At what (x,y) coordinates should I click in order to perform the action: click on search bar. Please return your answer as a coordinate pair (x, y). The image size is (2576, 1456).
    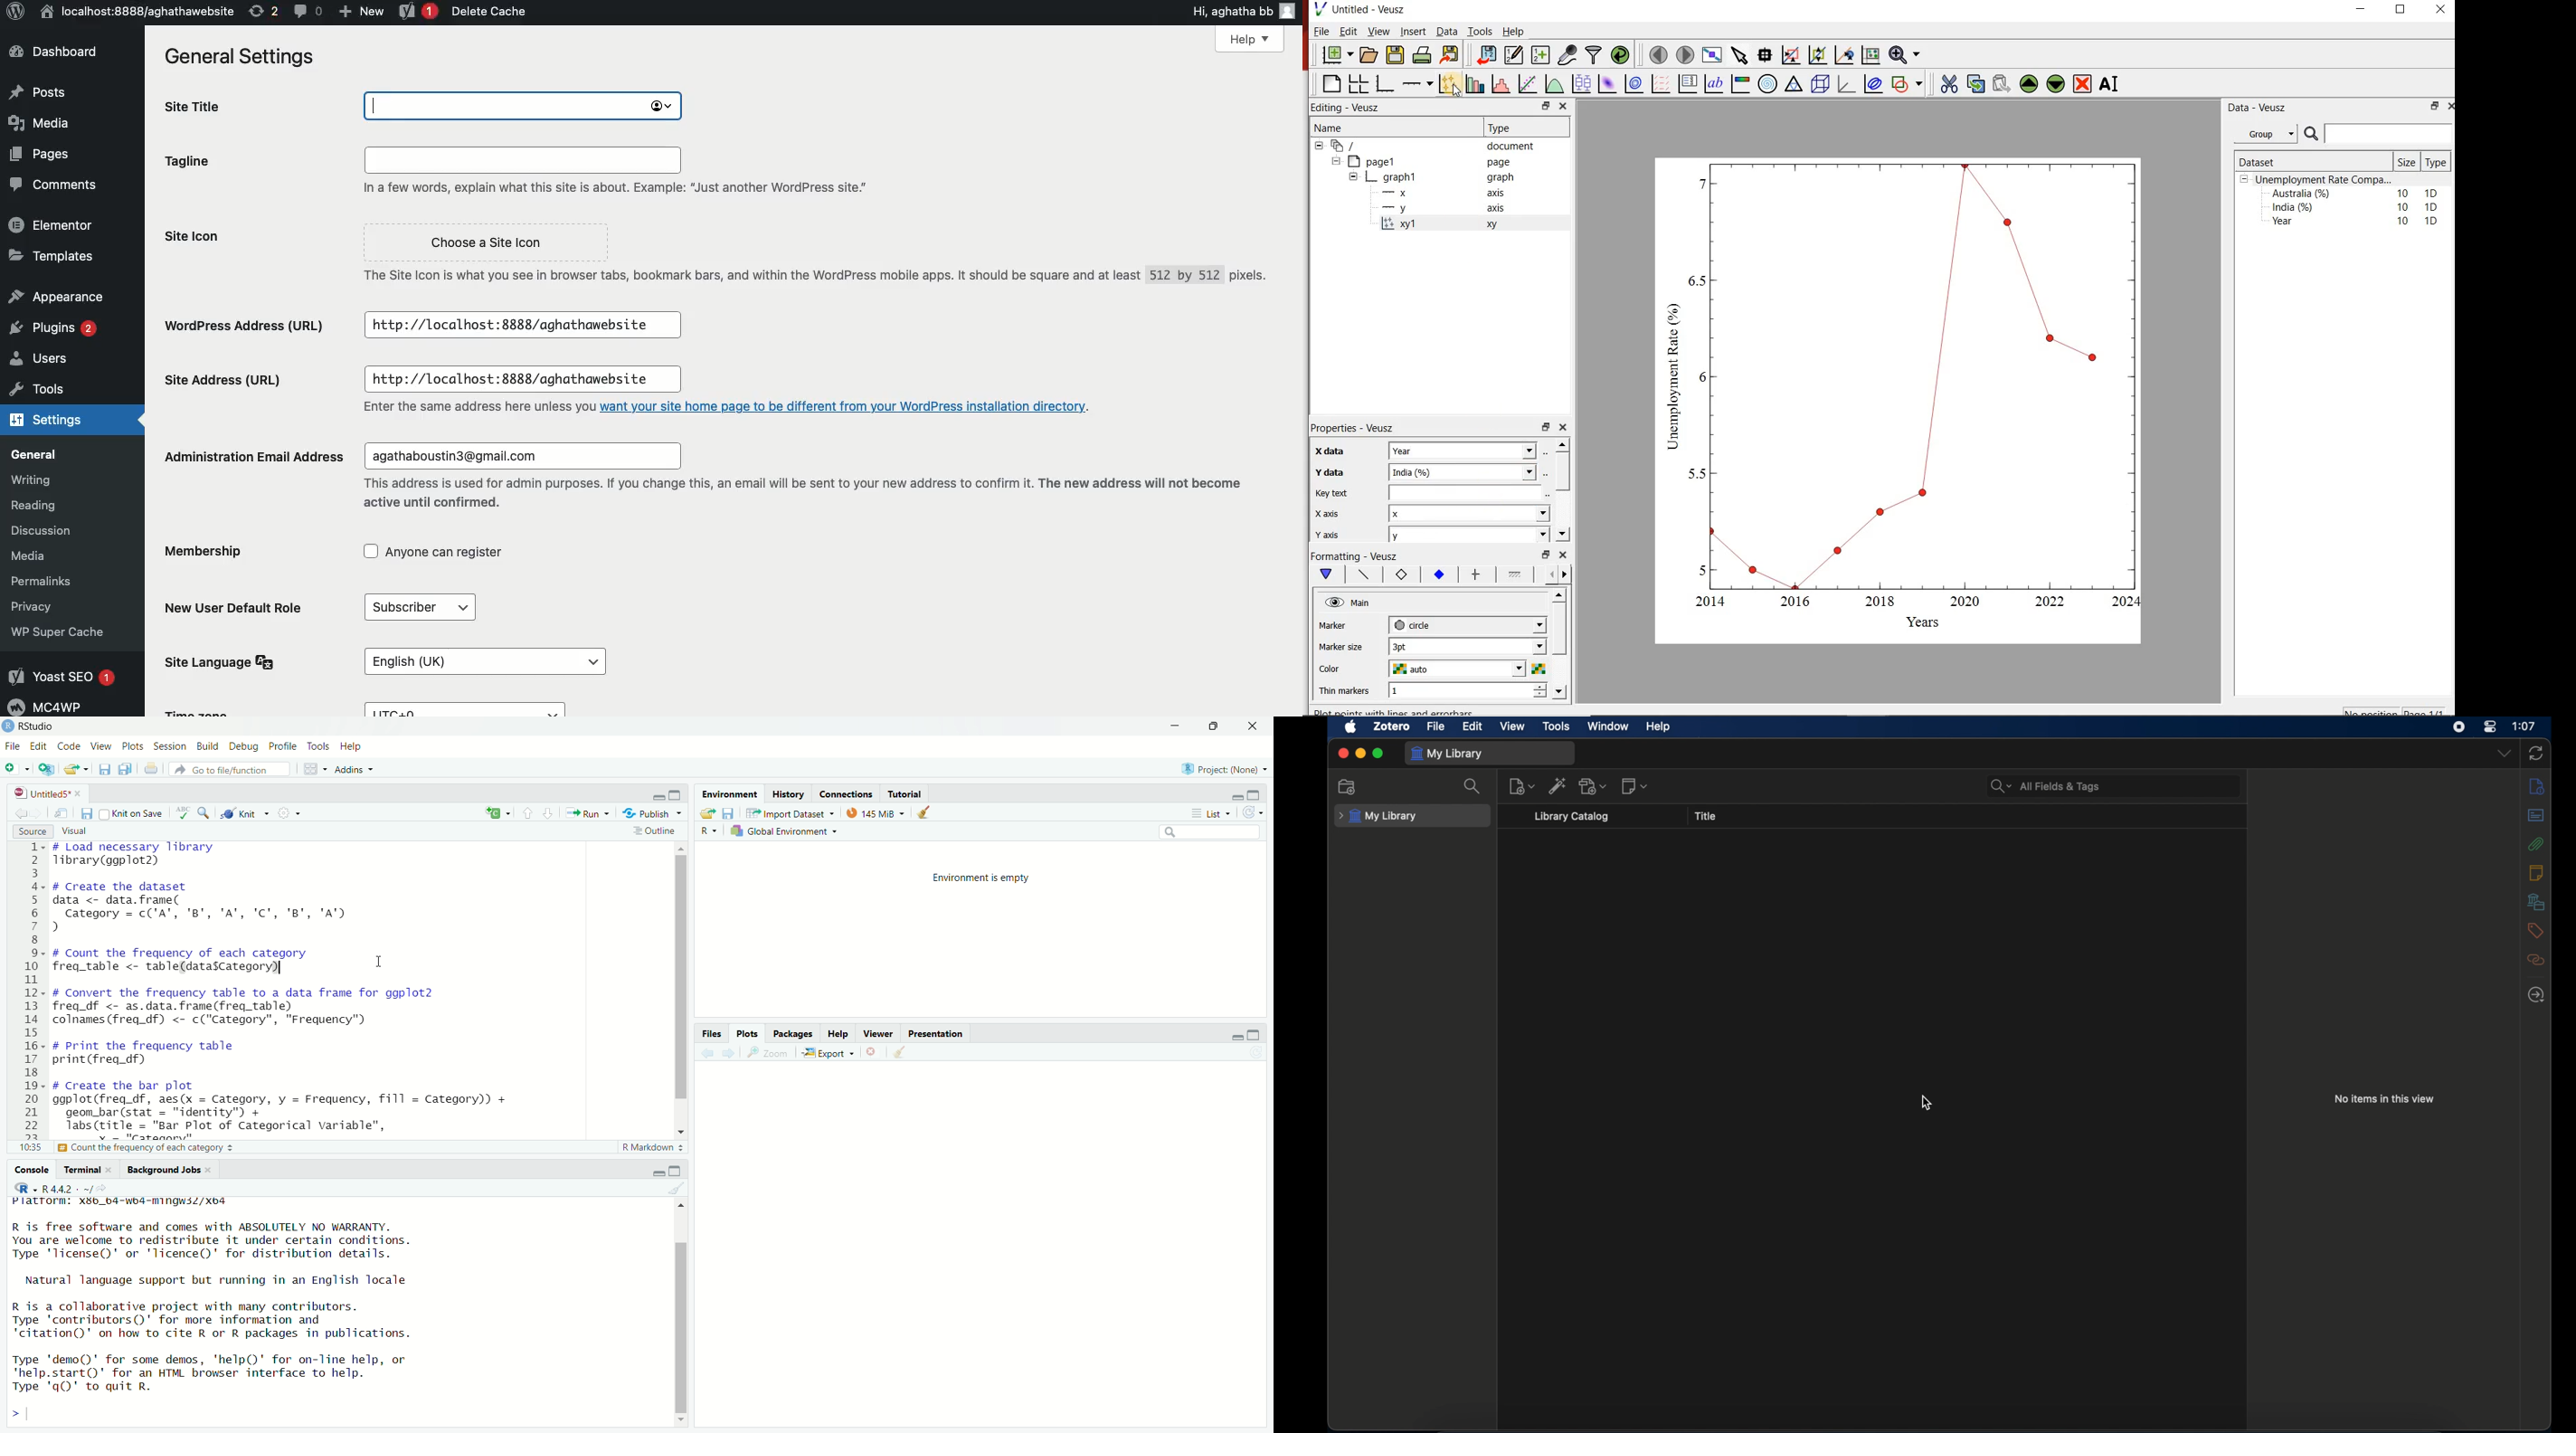
    Looking at the image, I should click on (1207, 832).